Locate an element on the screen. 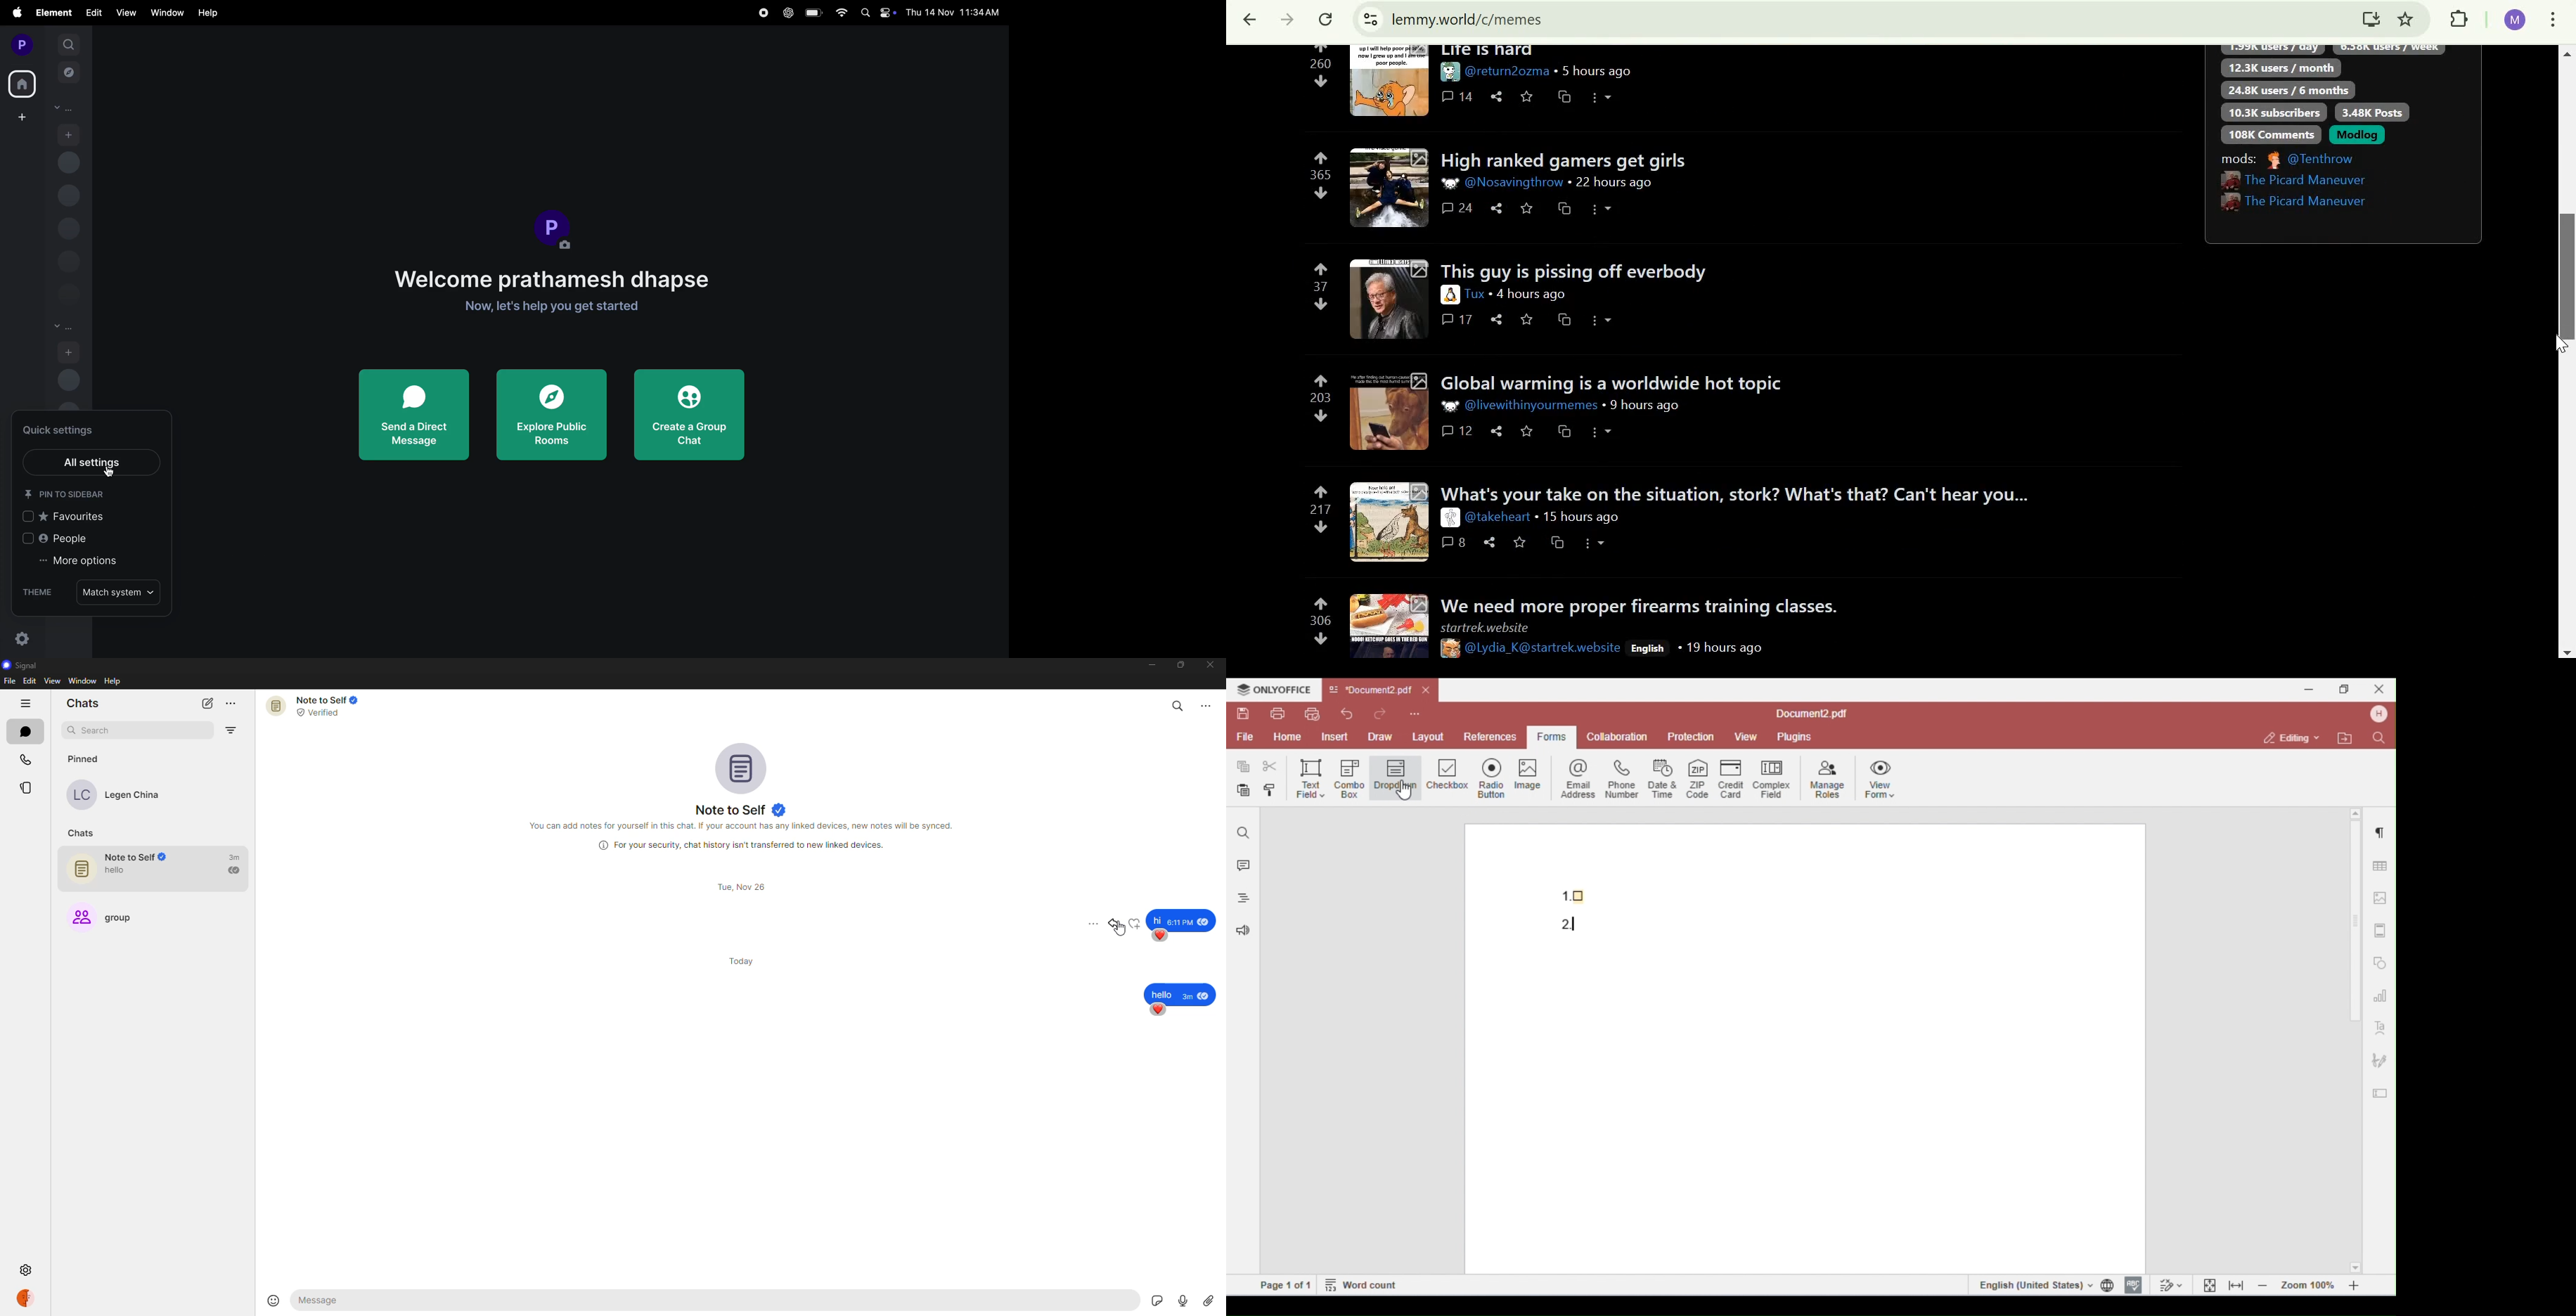 This screenshot has height=1316, width=2576. view is located at coordinates (125, 12).